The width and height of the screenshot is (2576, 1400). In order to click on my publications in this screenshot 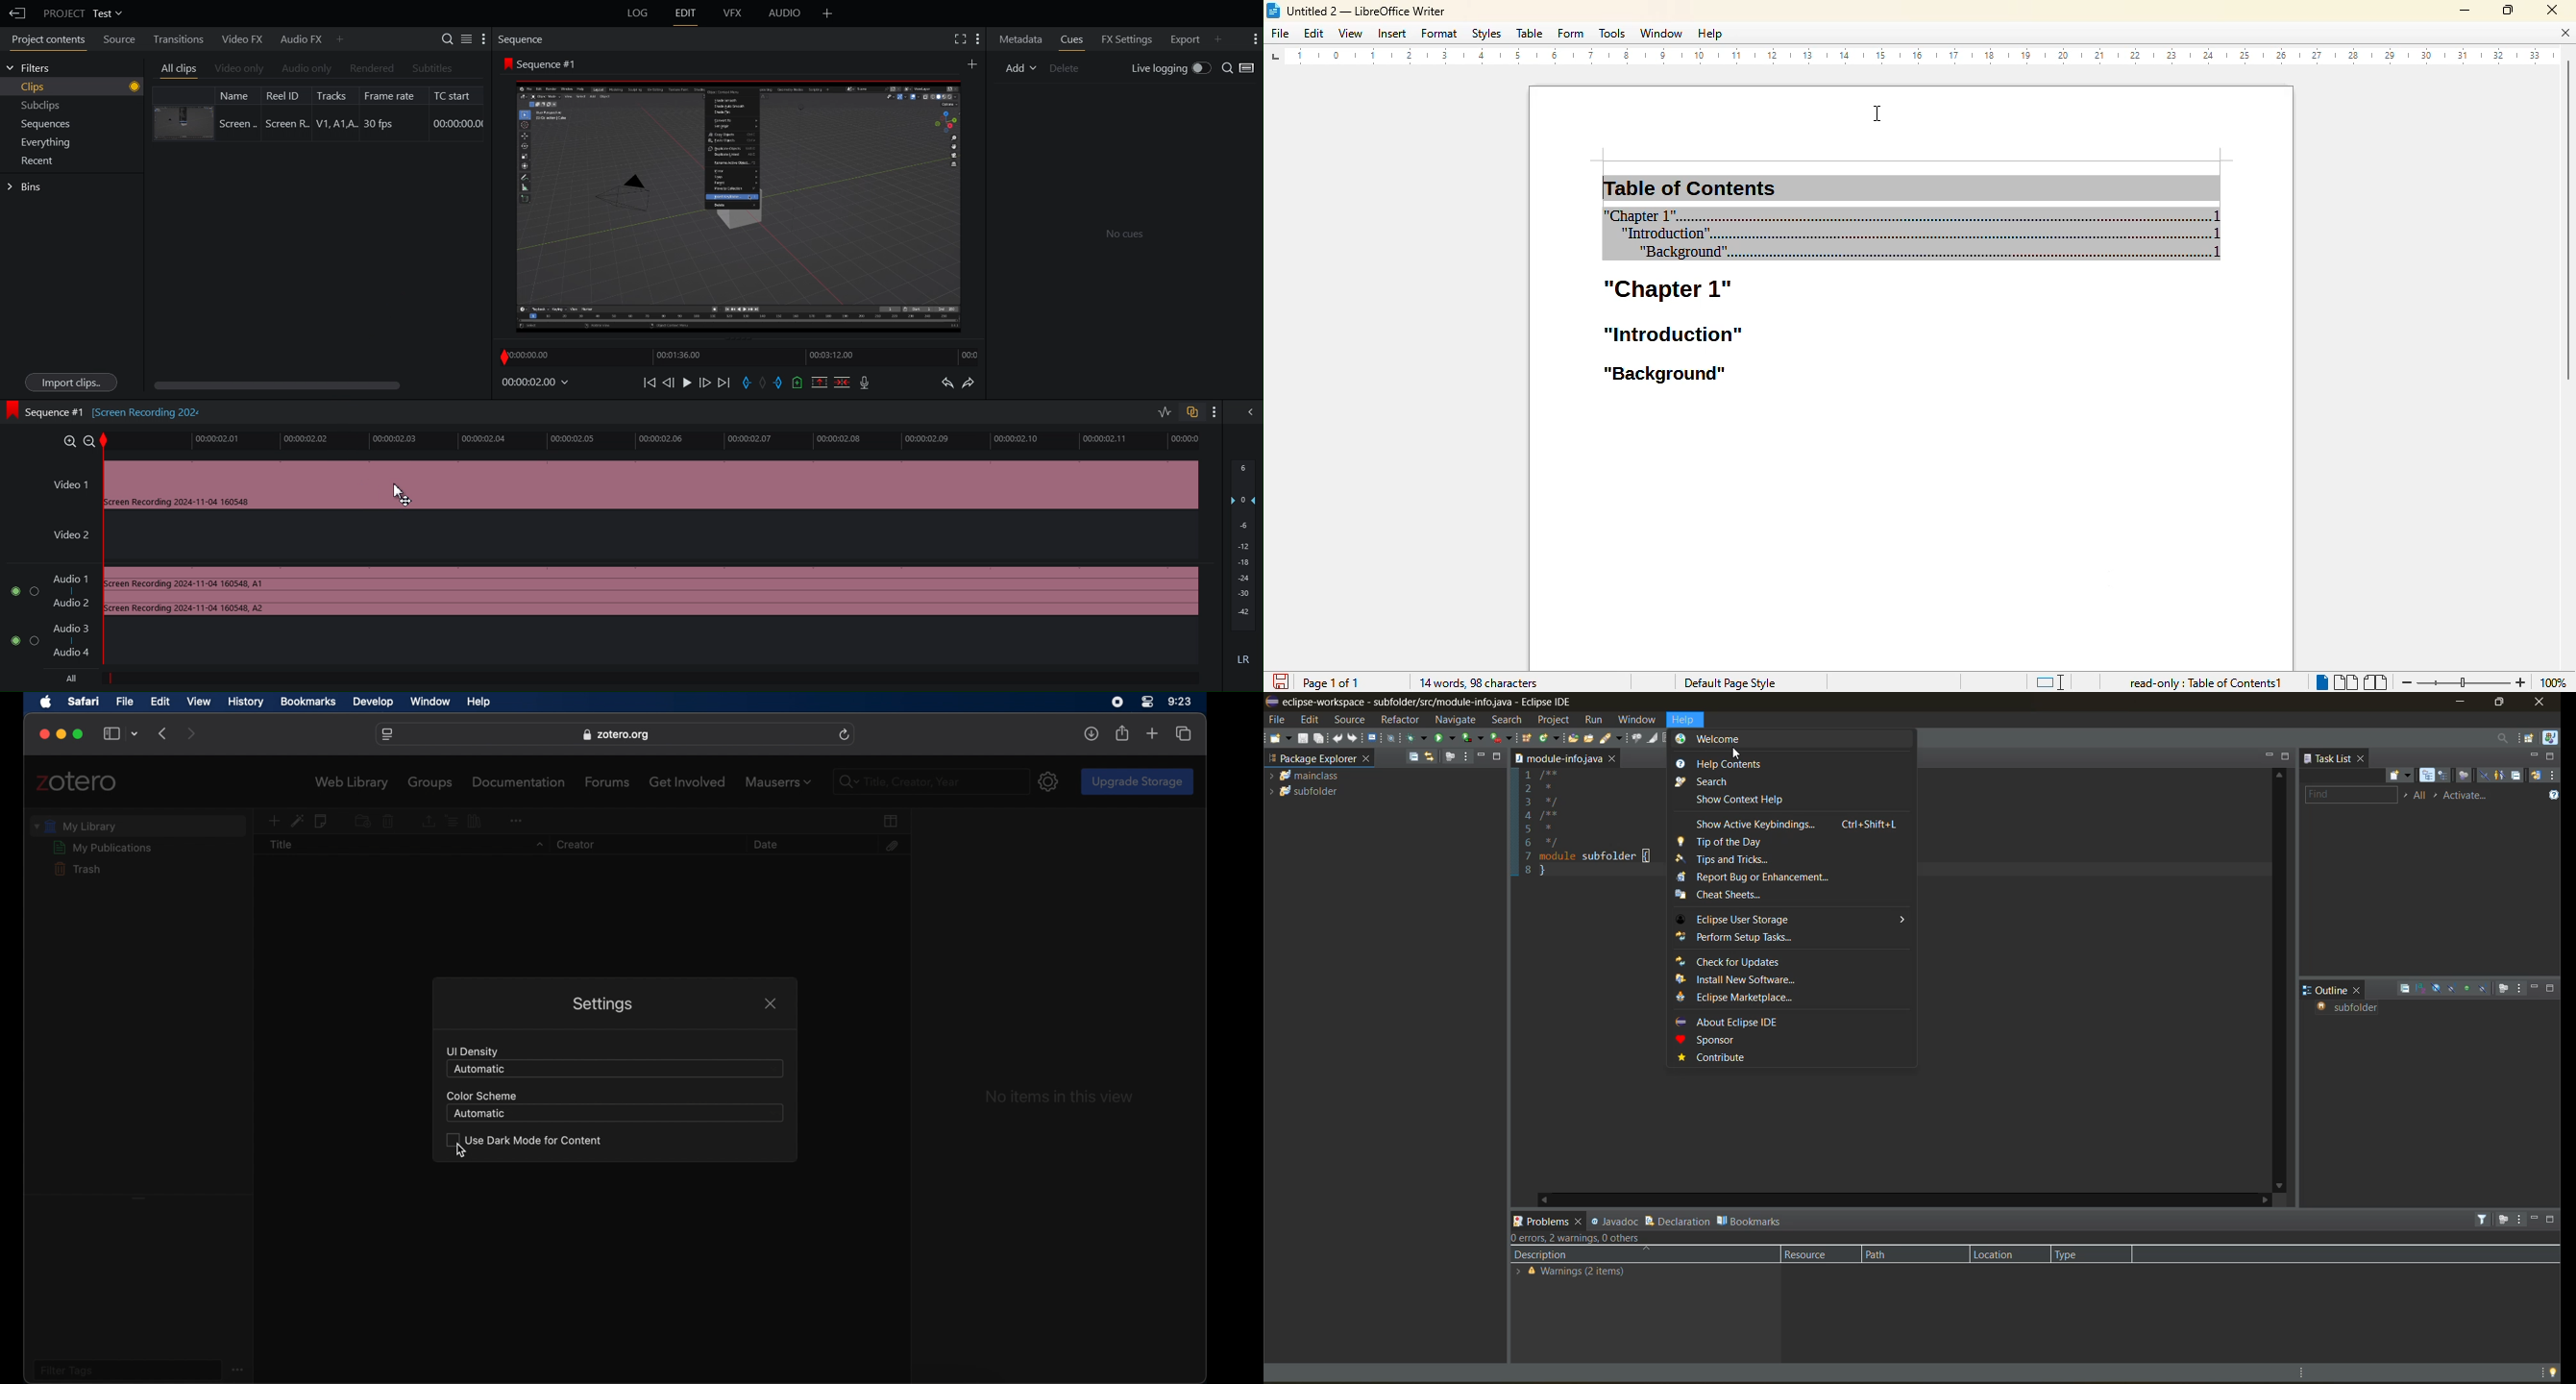, I will do `click(103, 848)`.